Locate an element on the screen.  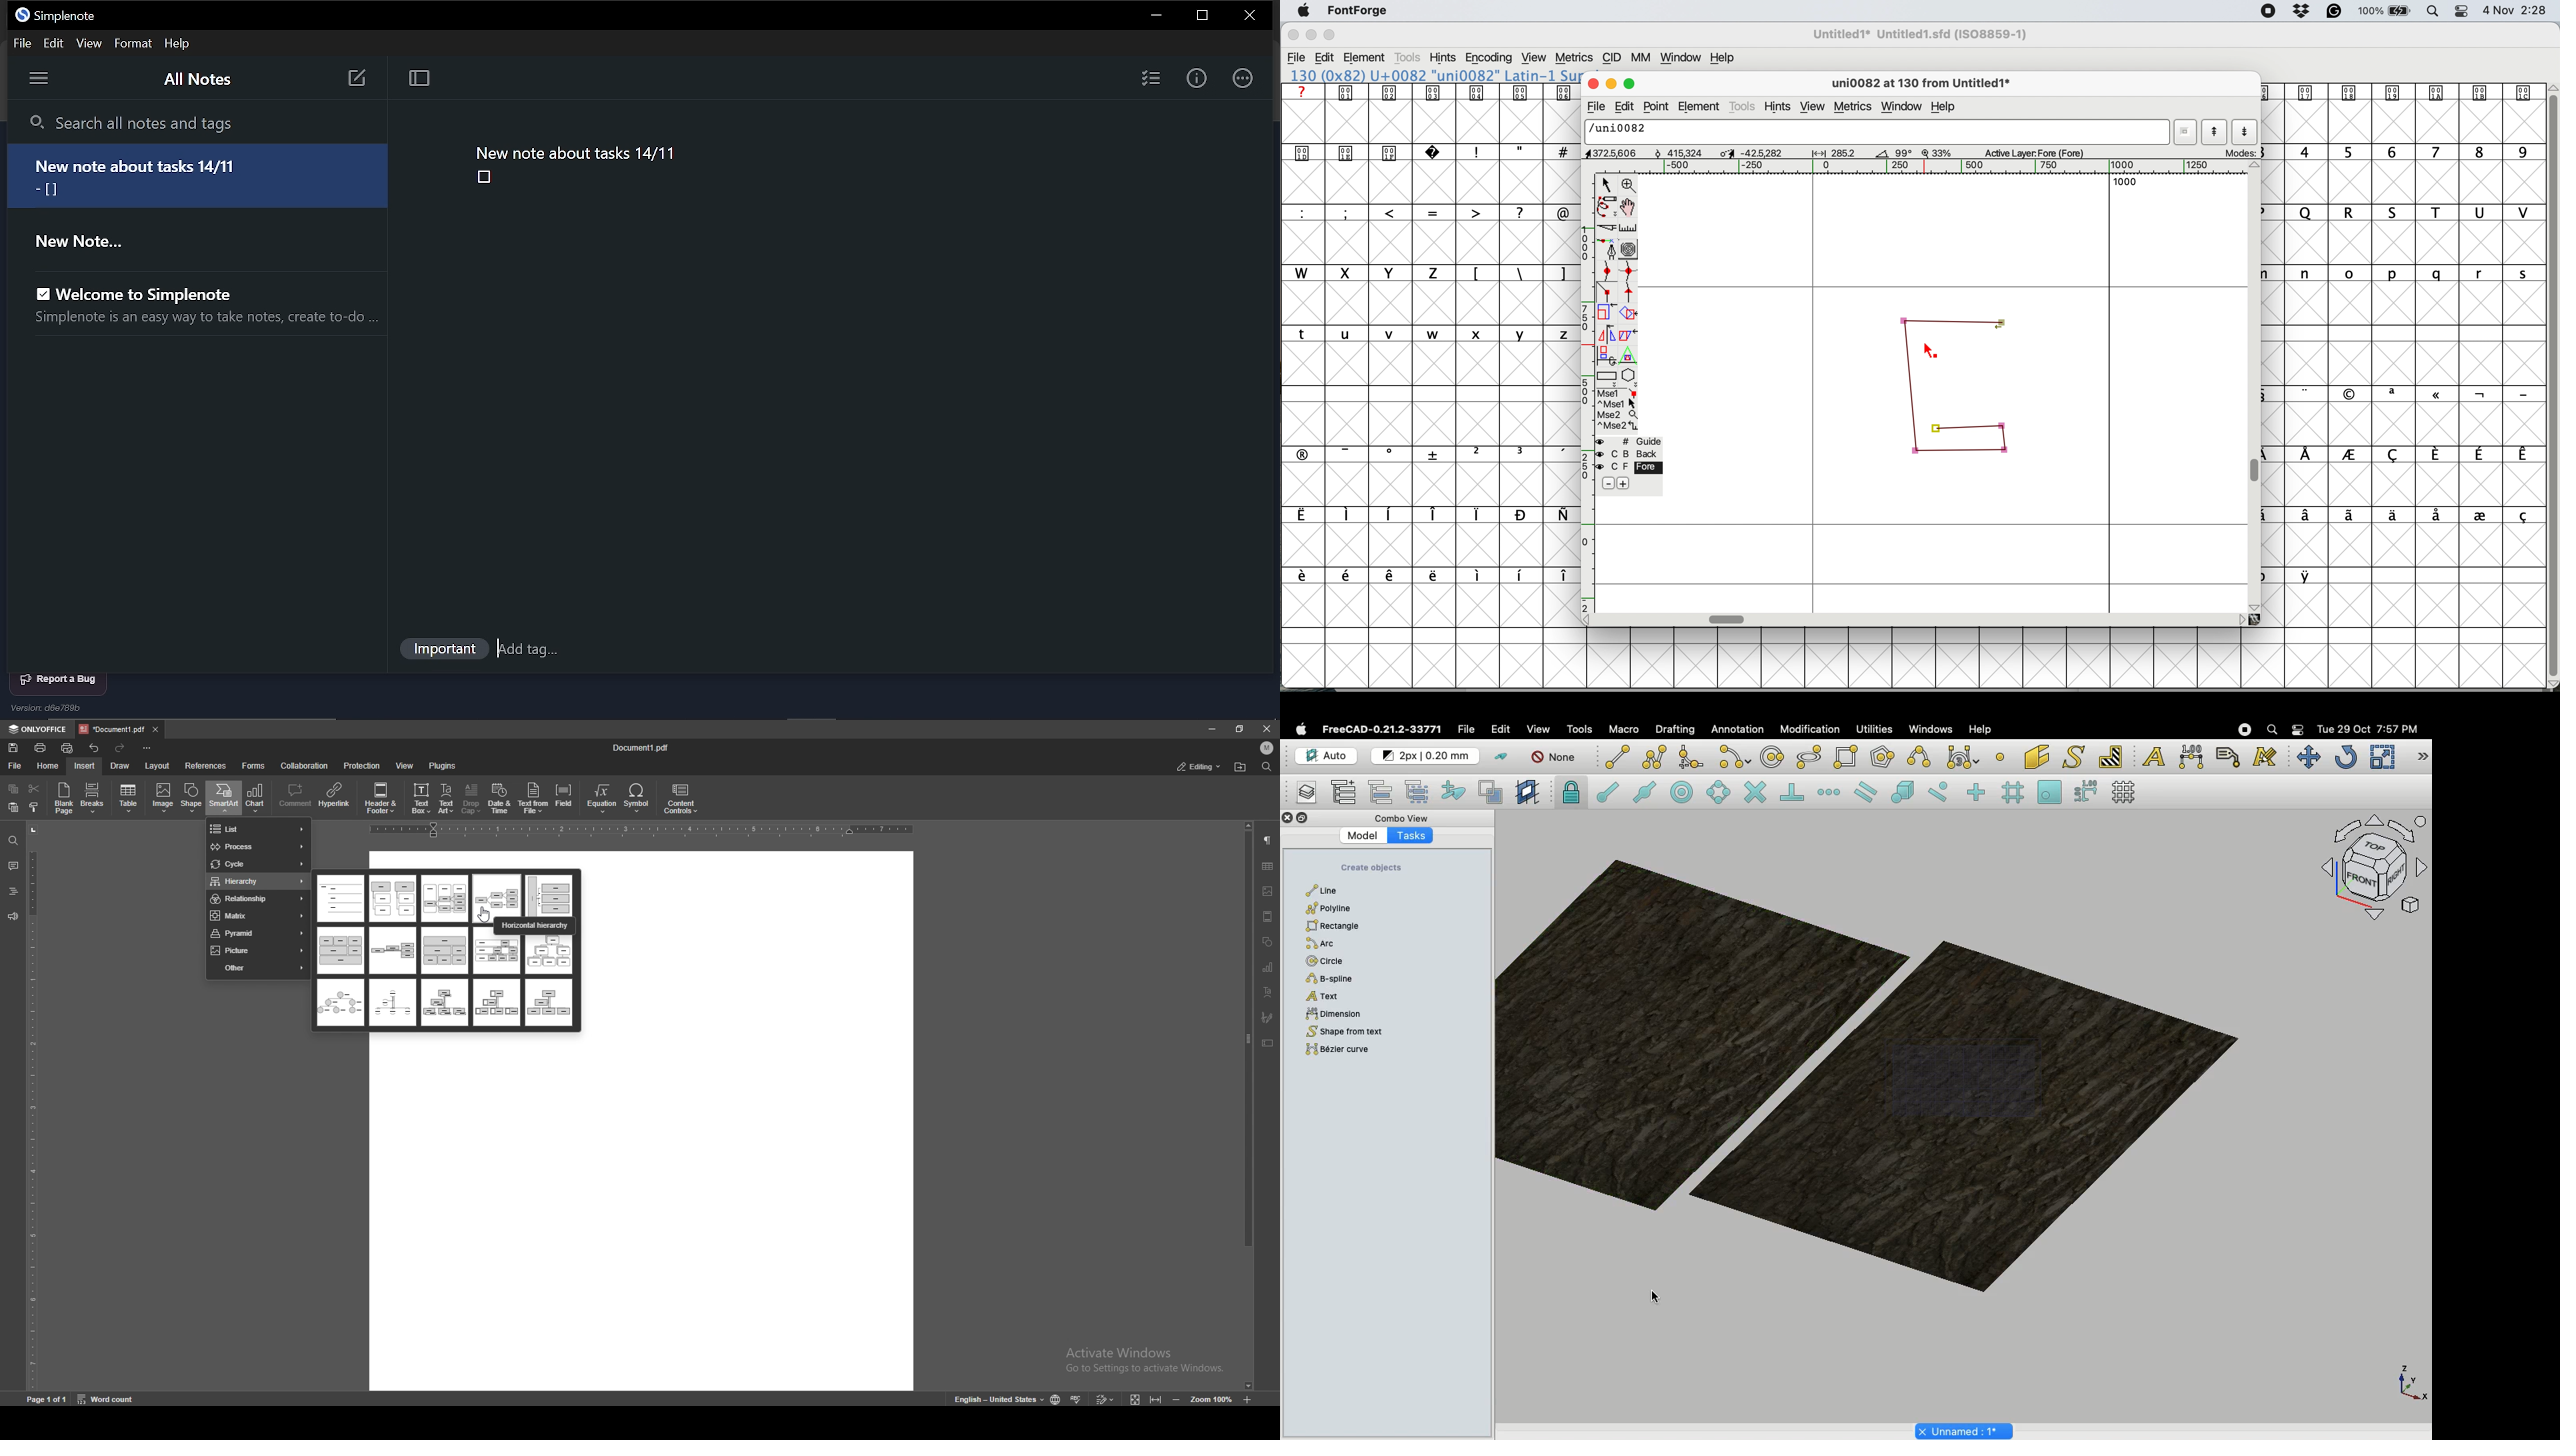
Snap parallel is located at coordinates (1866, 792).